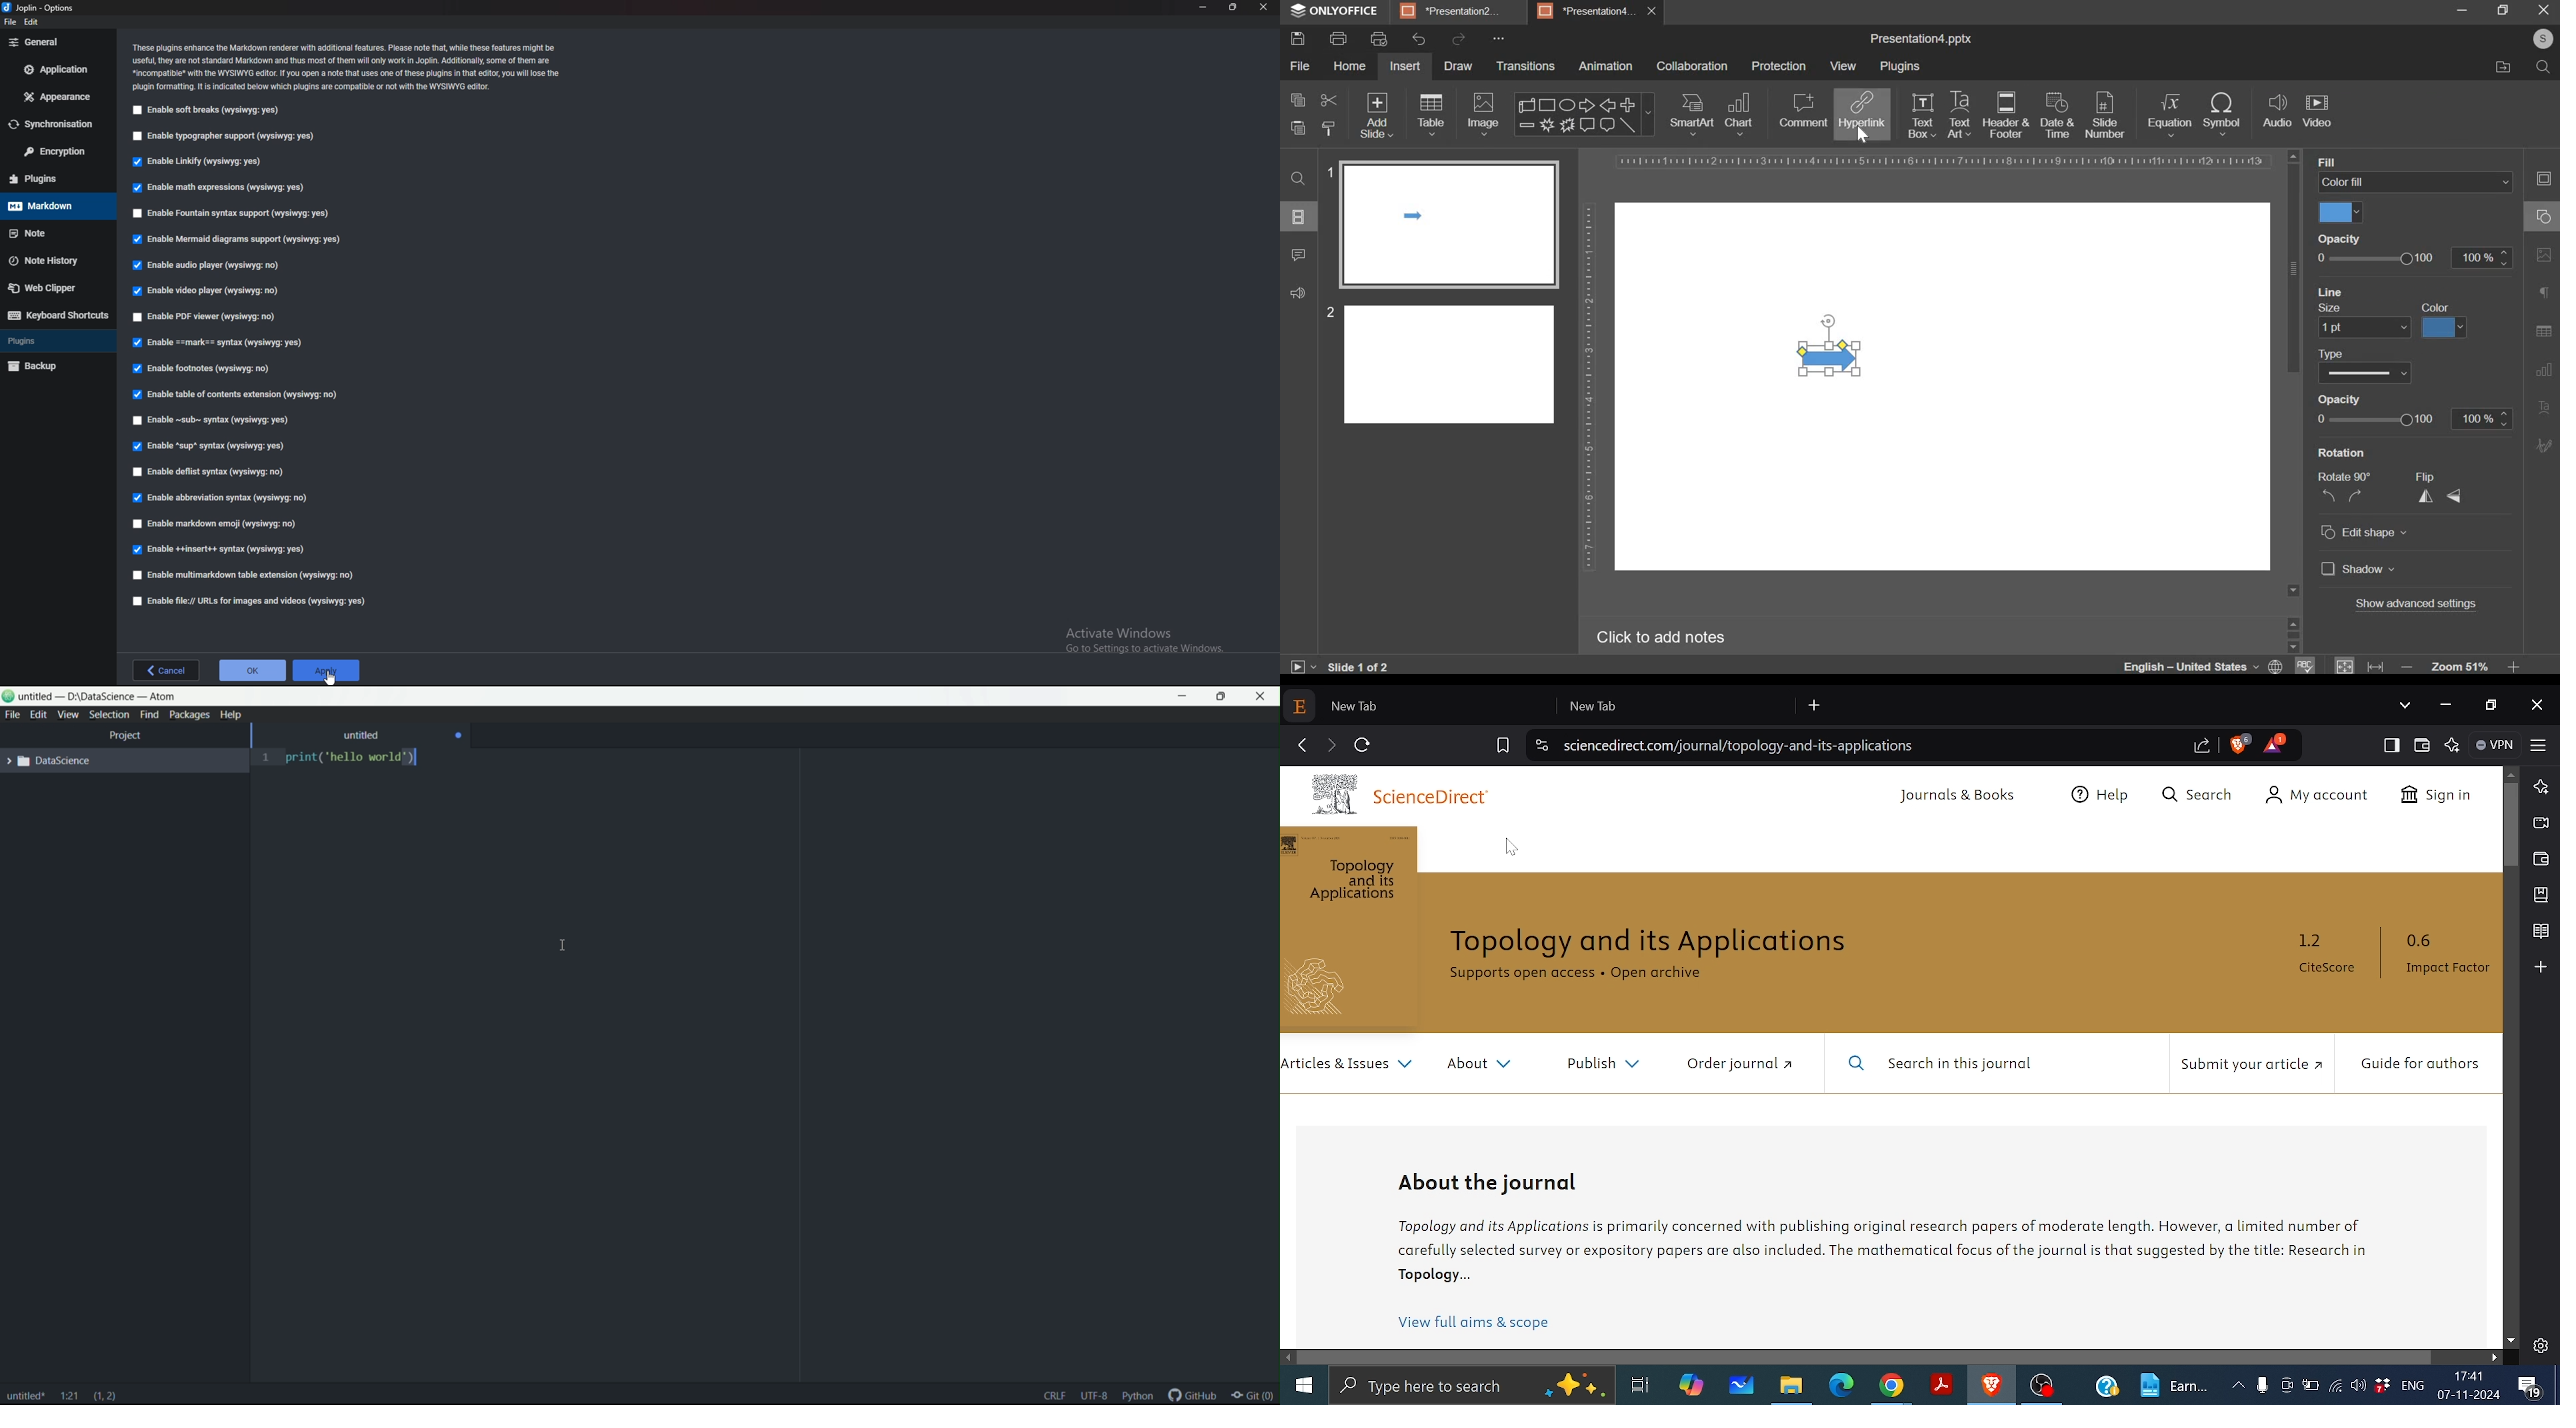  What do you see at coordinates (2539, 66) in the screenshot?
I see `search` at bounding box center [2539, 66].